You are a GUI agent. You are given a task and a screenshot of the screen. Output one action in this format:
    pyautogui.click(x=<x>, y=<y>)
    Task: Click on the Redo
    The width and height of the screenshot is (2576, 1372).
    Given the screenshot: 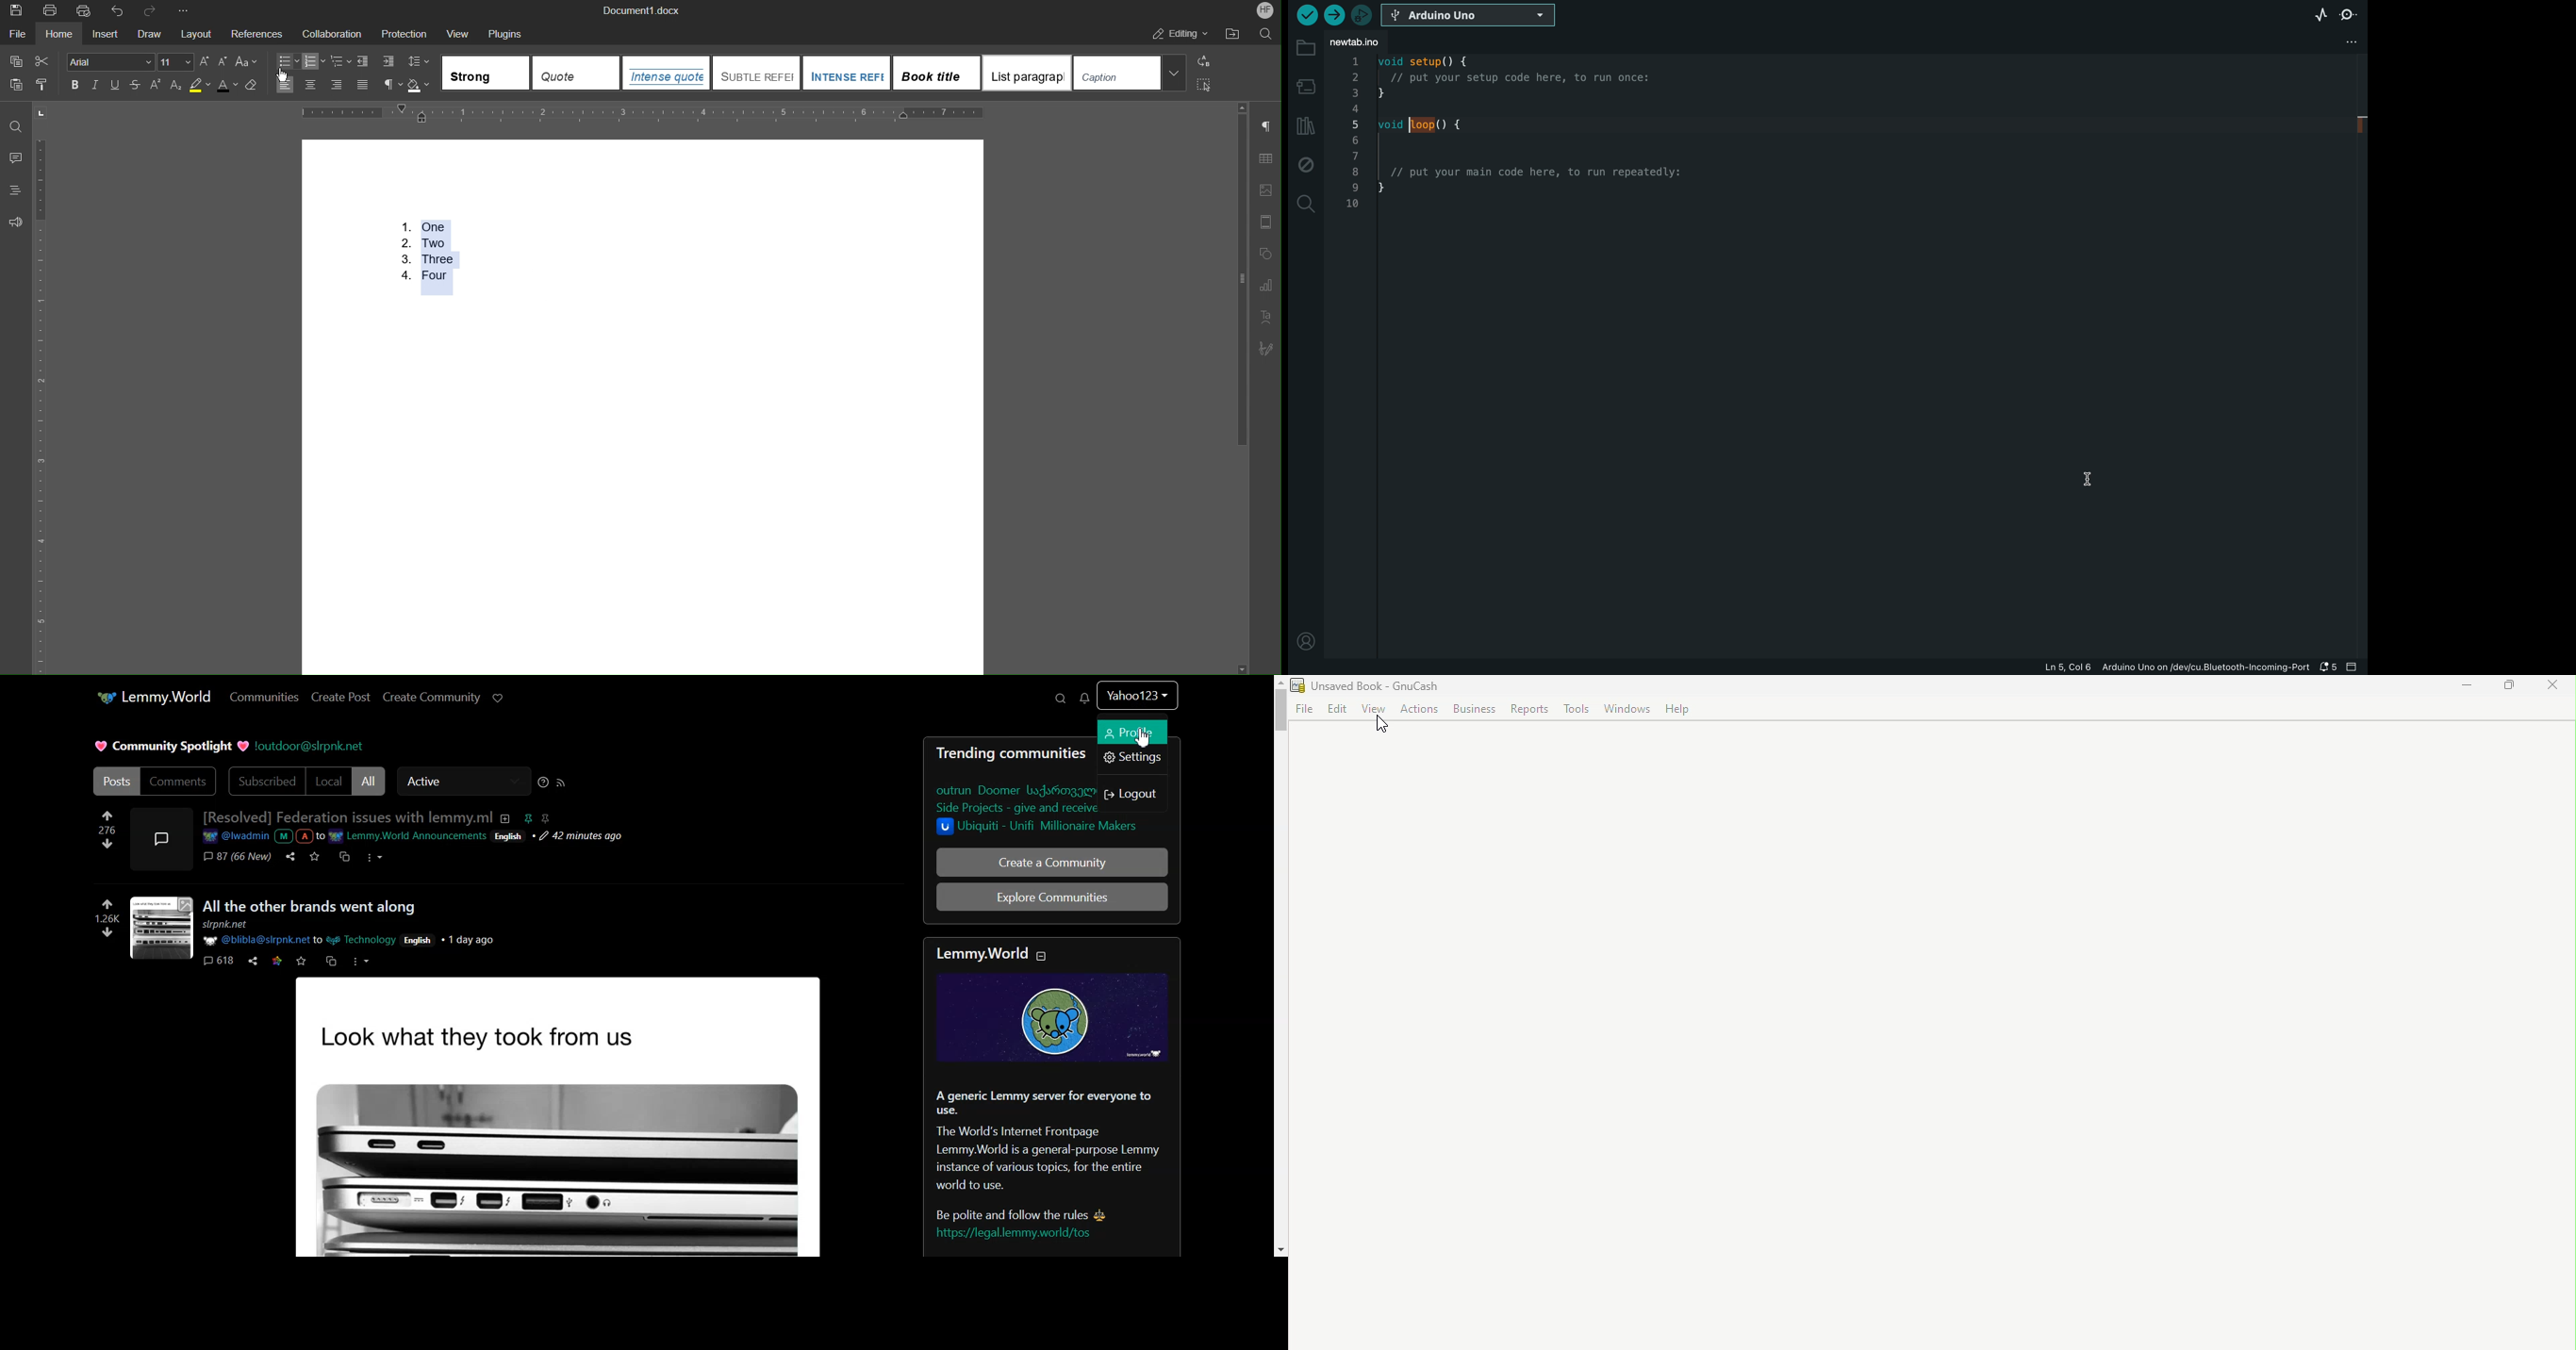 What is the action you would take?
    pyautogui.click(x=150, y=9)
    